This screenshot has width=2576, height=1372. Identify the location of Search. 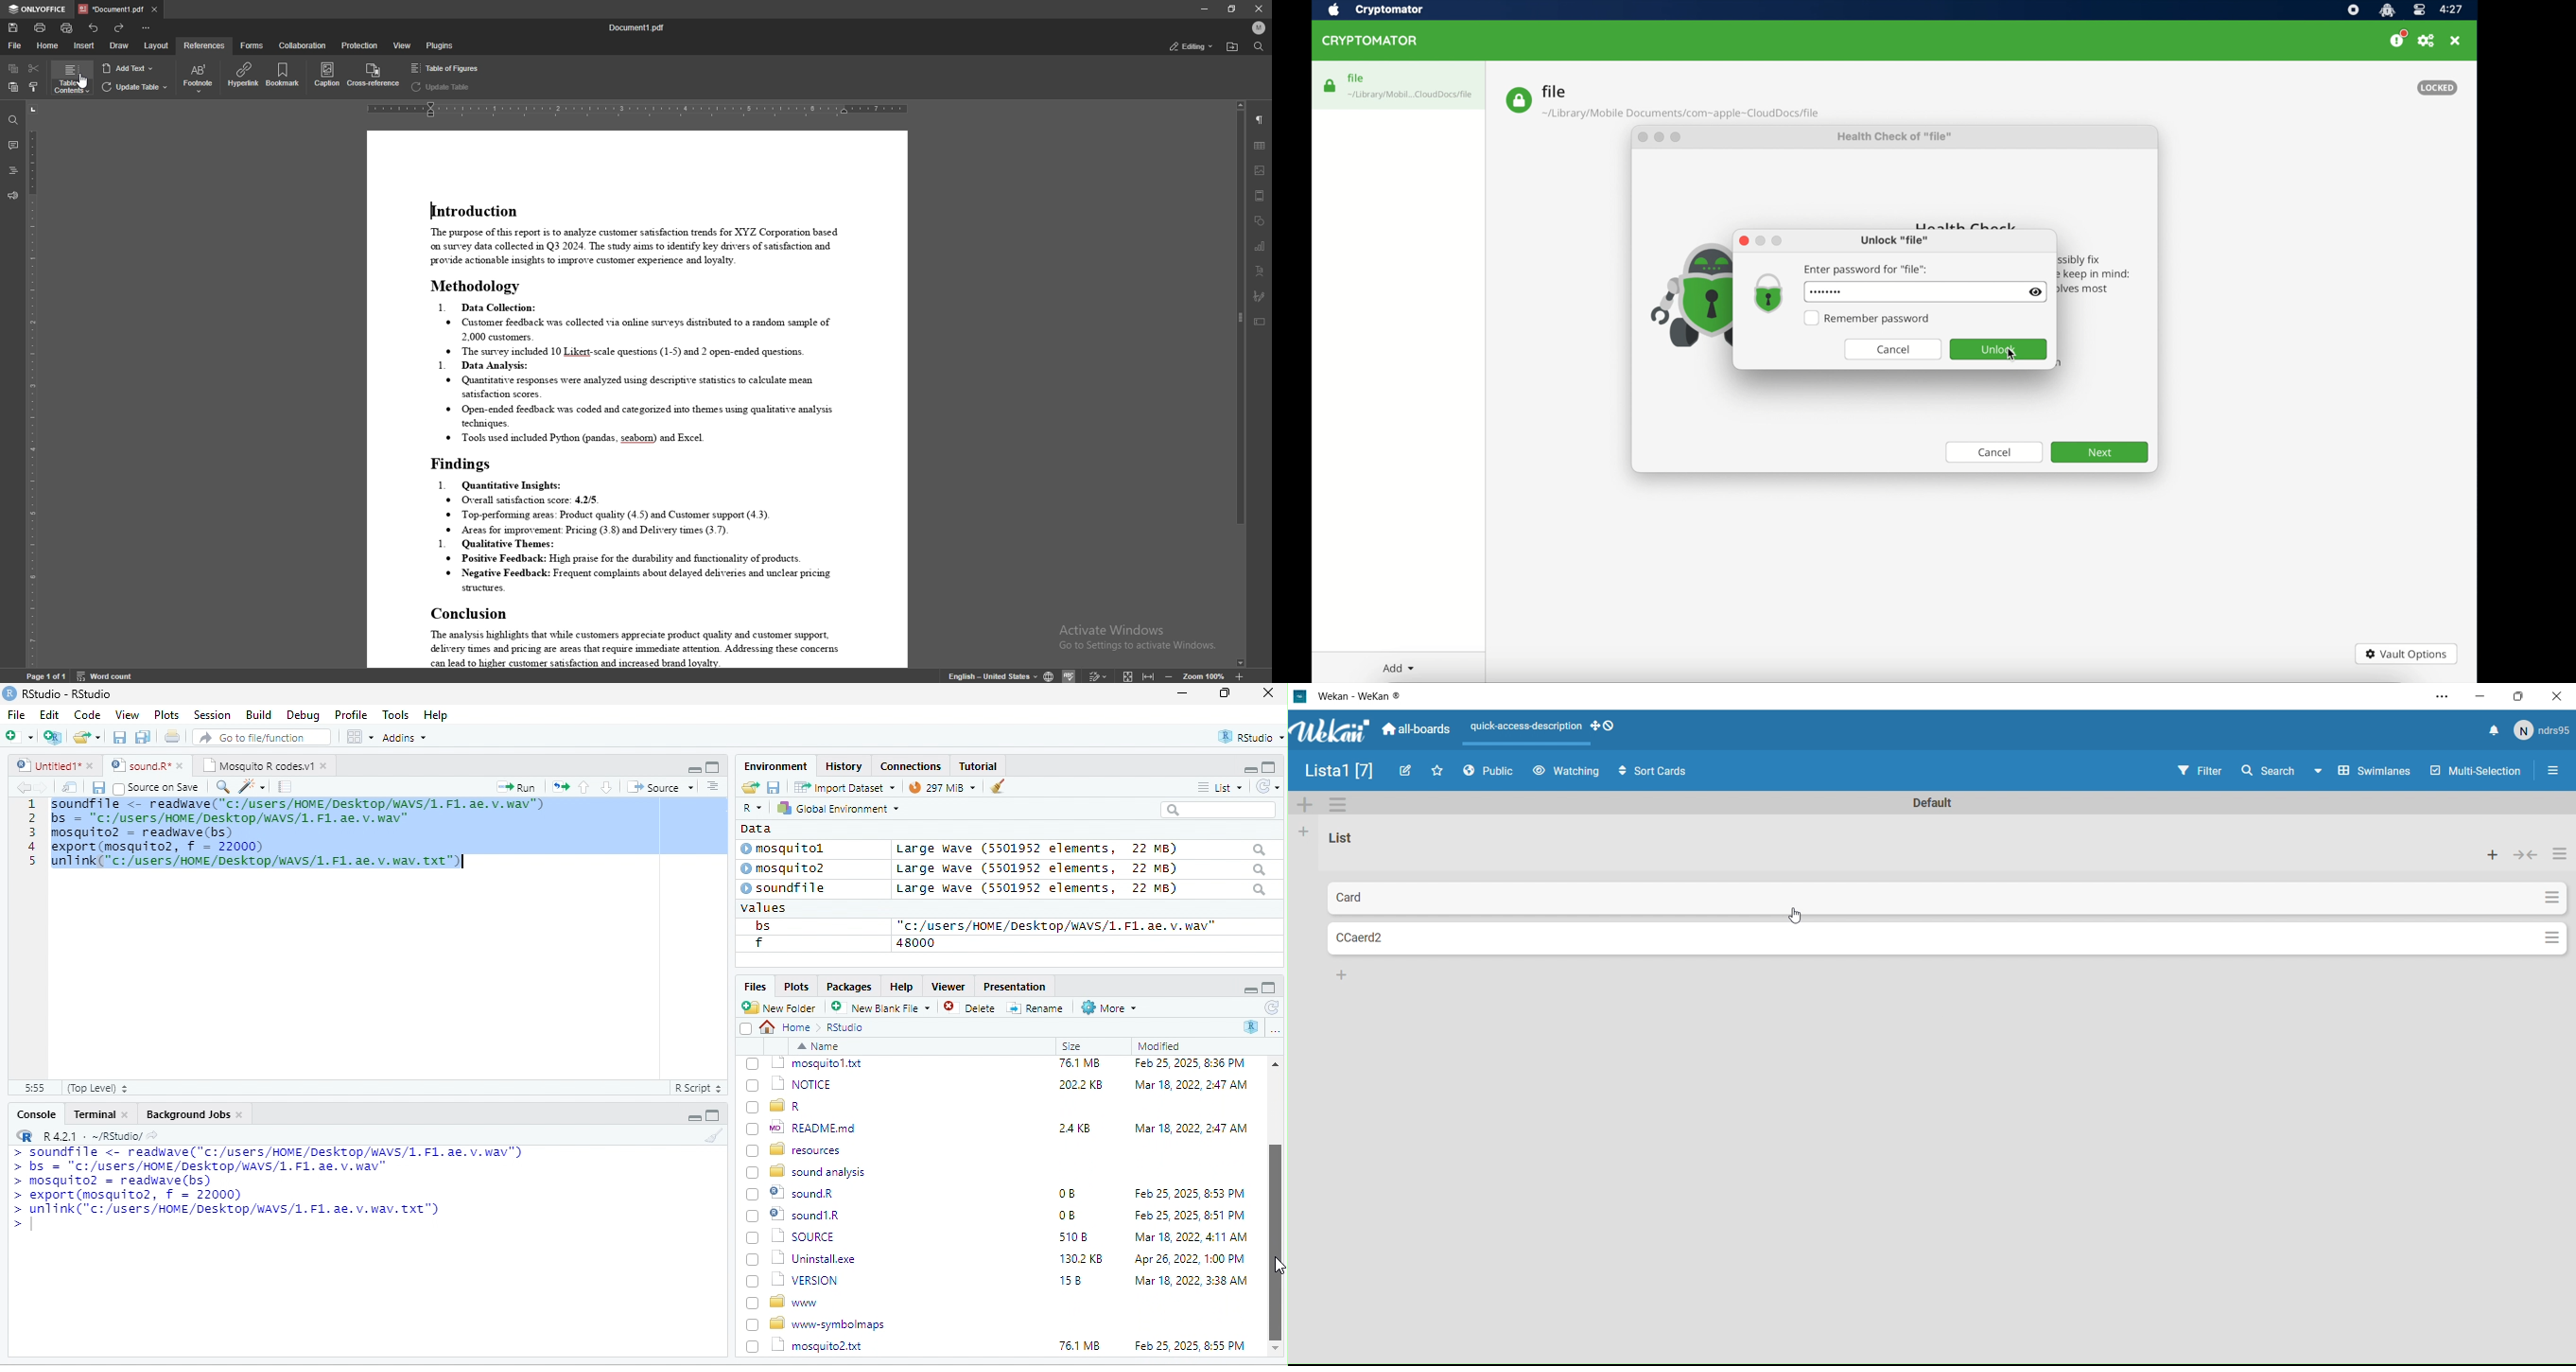
(2270, 770).